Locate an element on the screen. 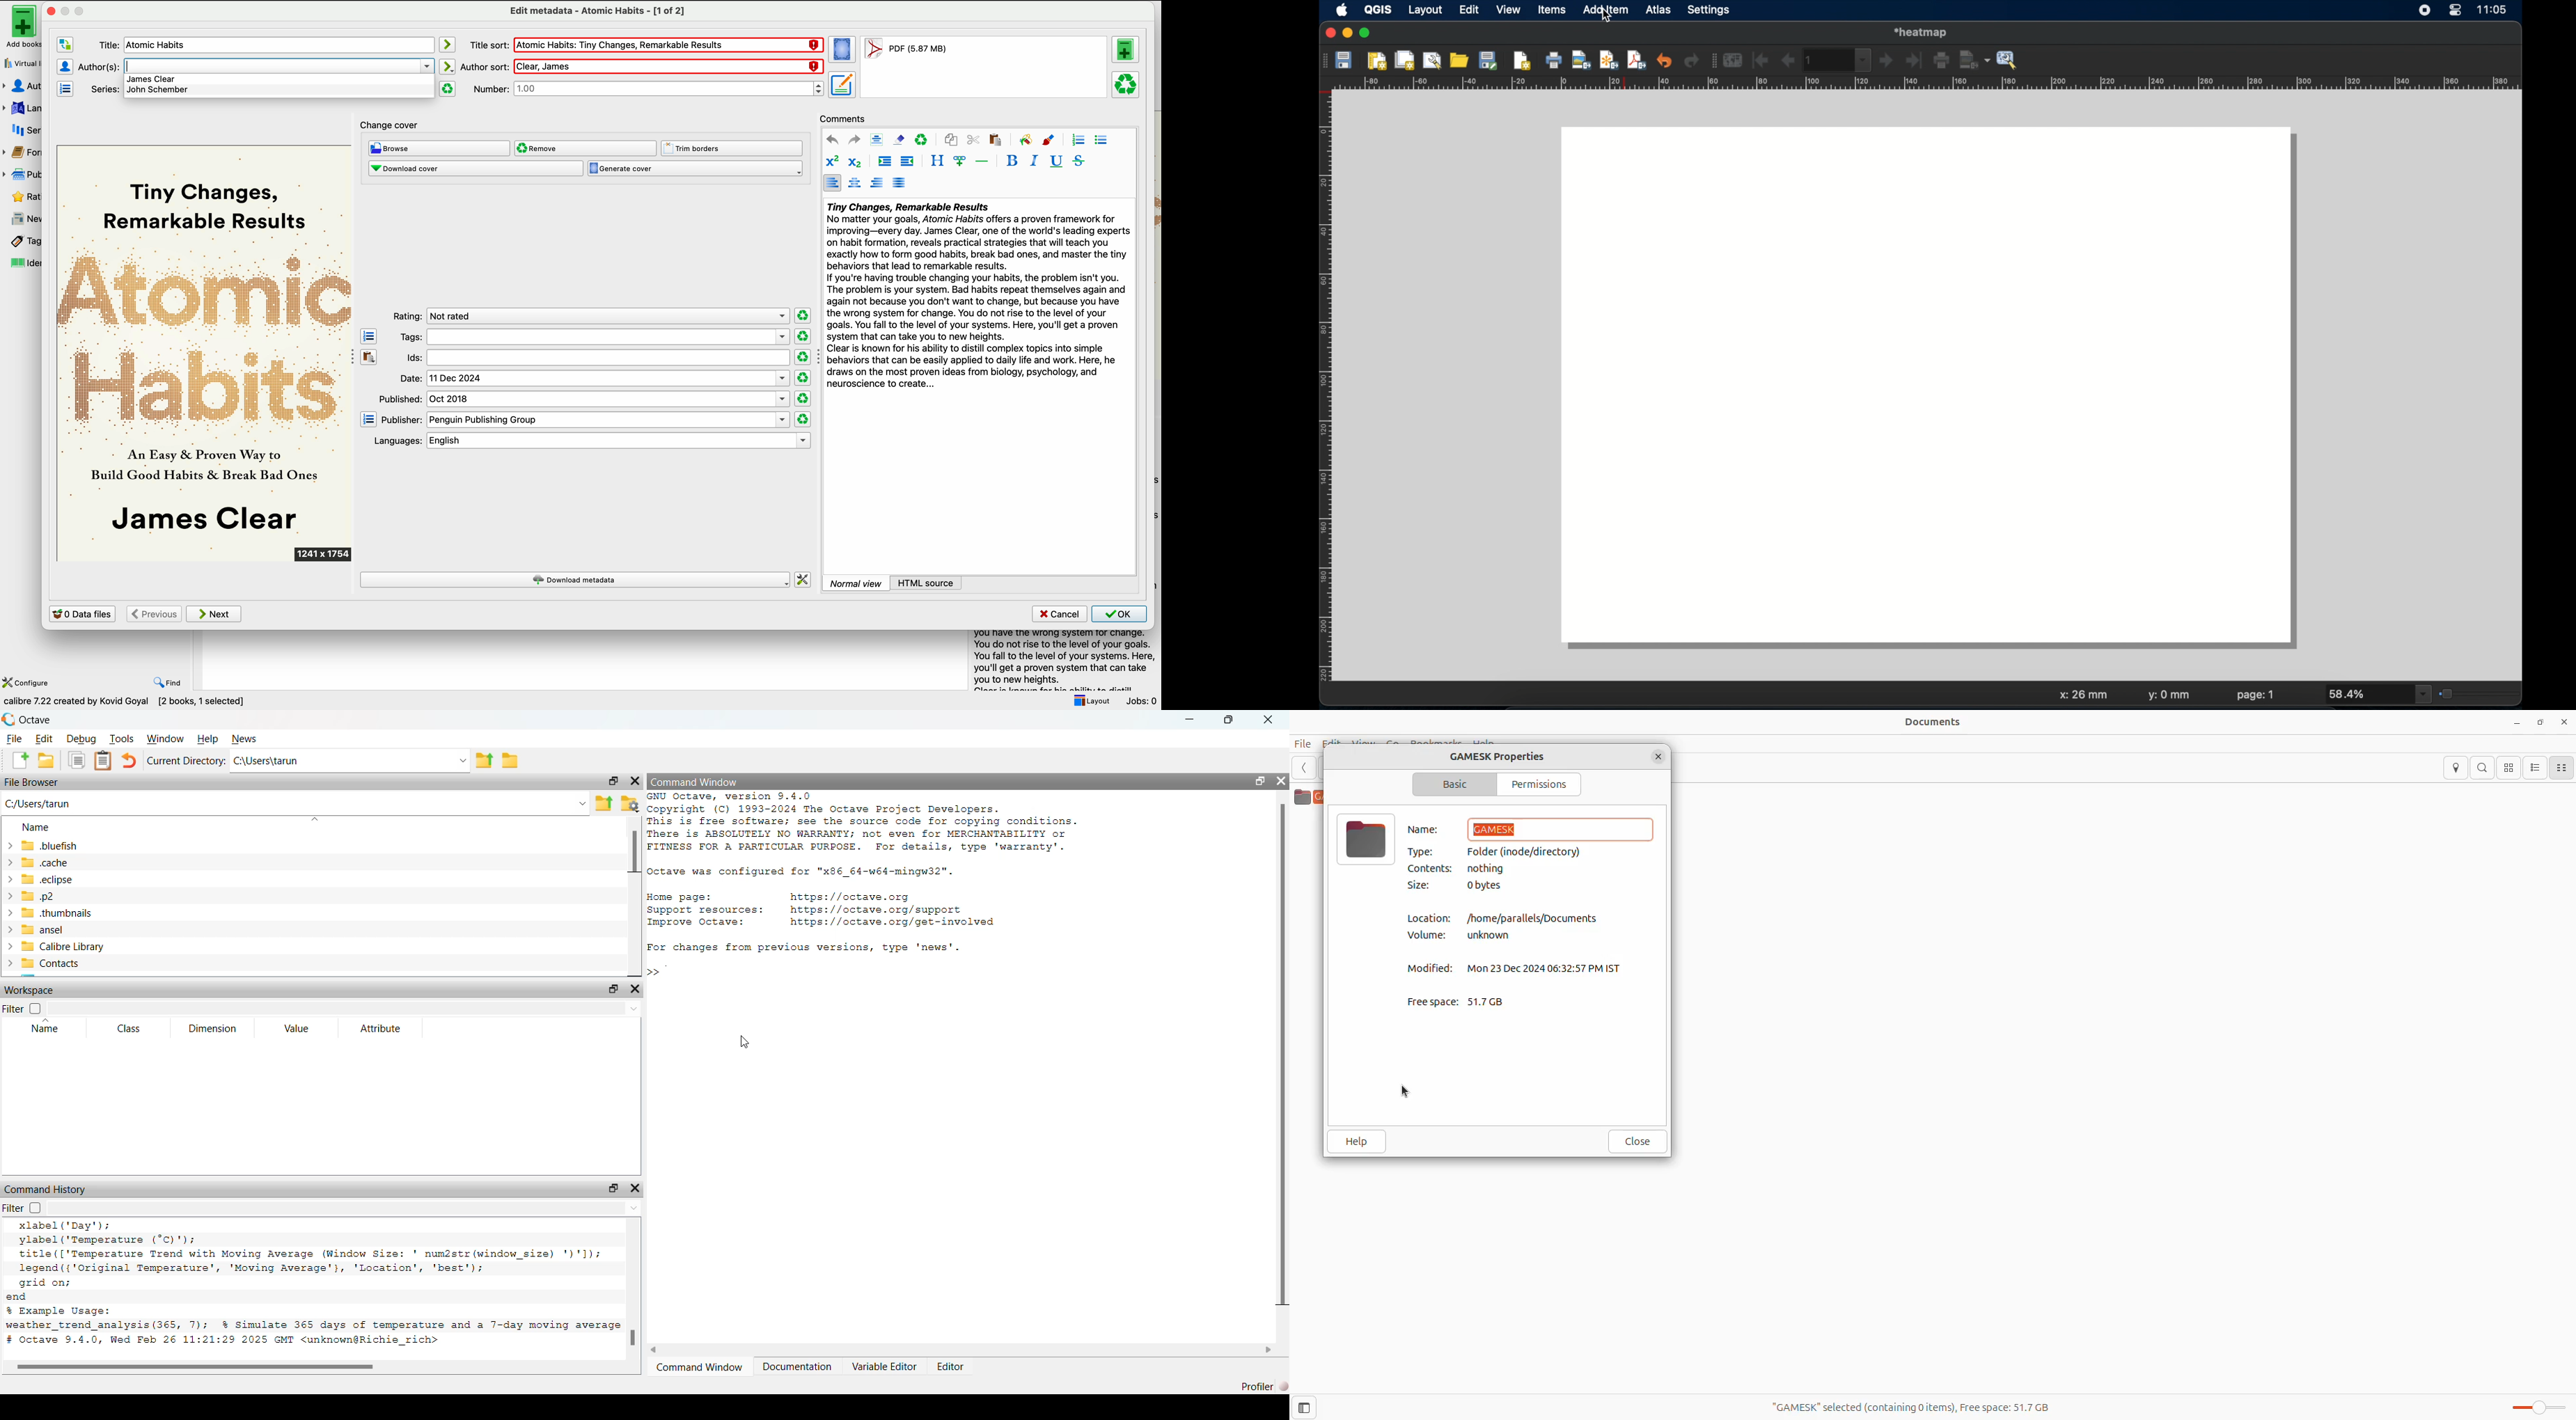  cursor is located at coordinates (745, 1039).